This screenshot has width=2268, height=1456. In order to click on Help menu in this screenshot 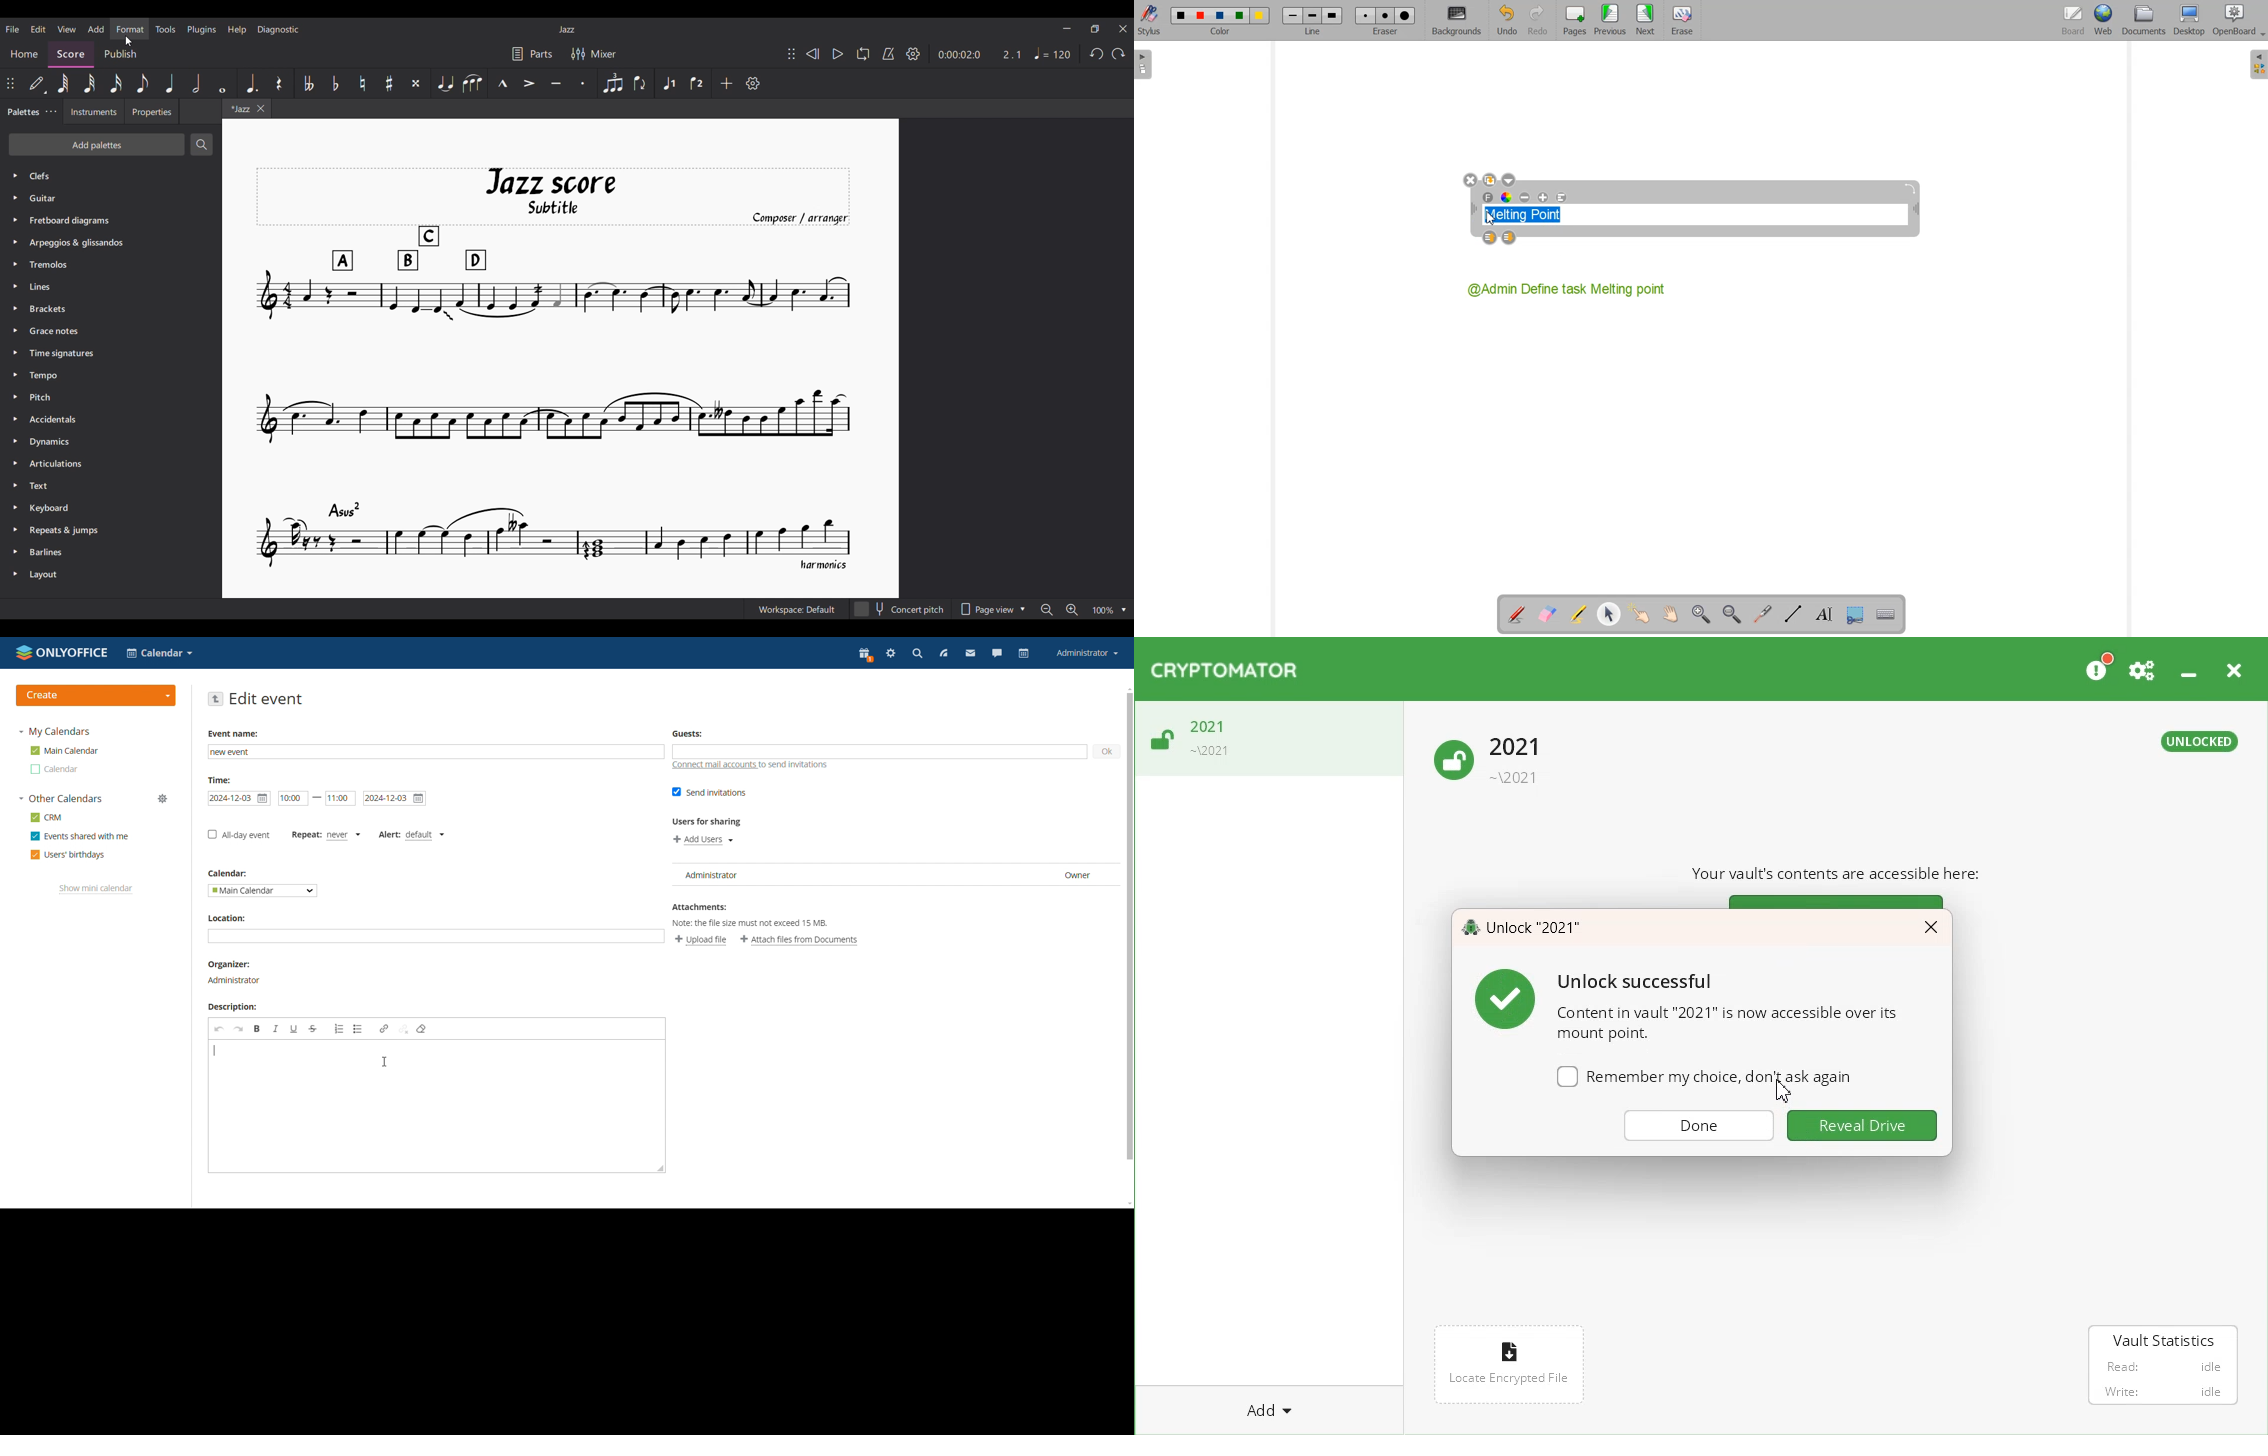, I will do `click(237, 30)`.